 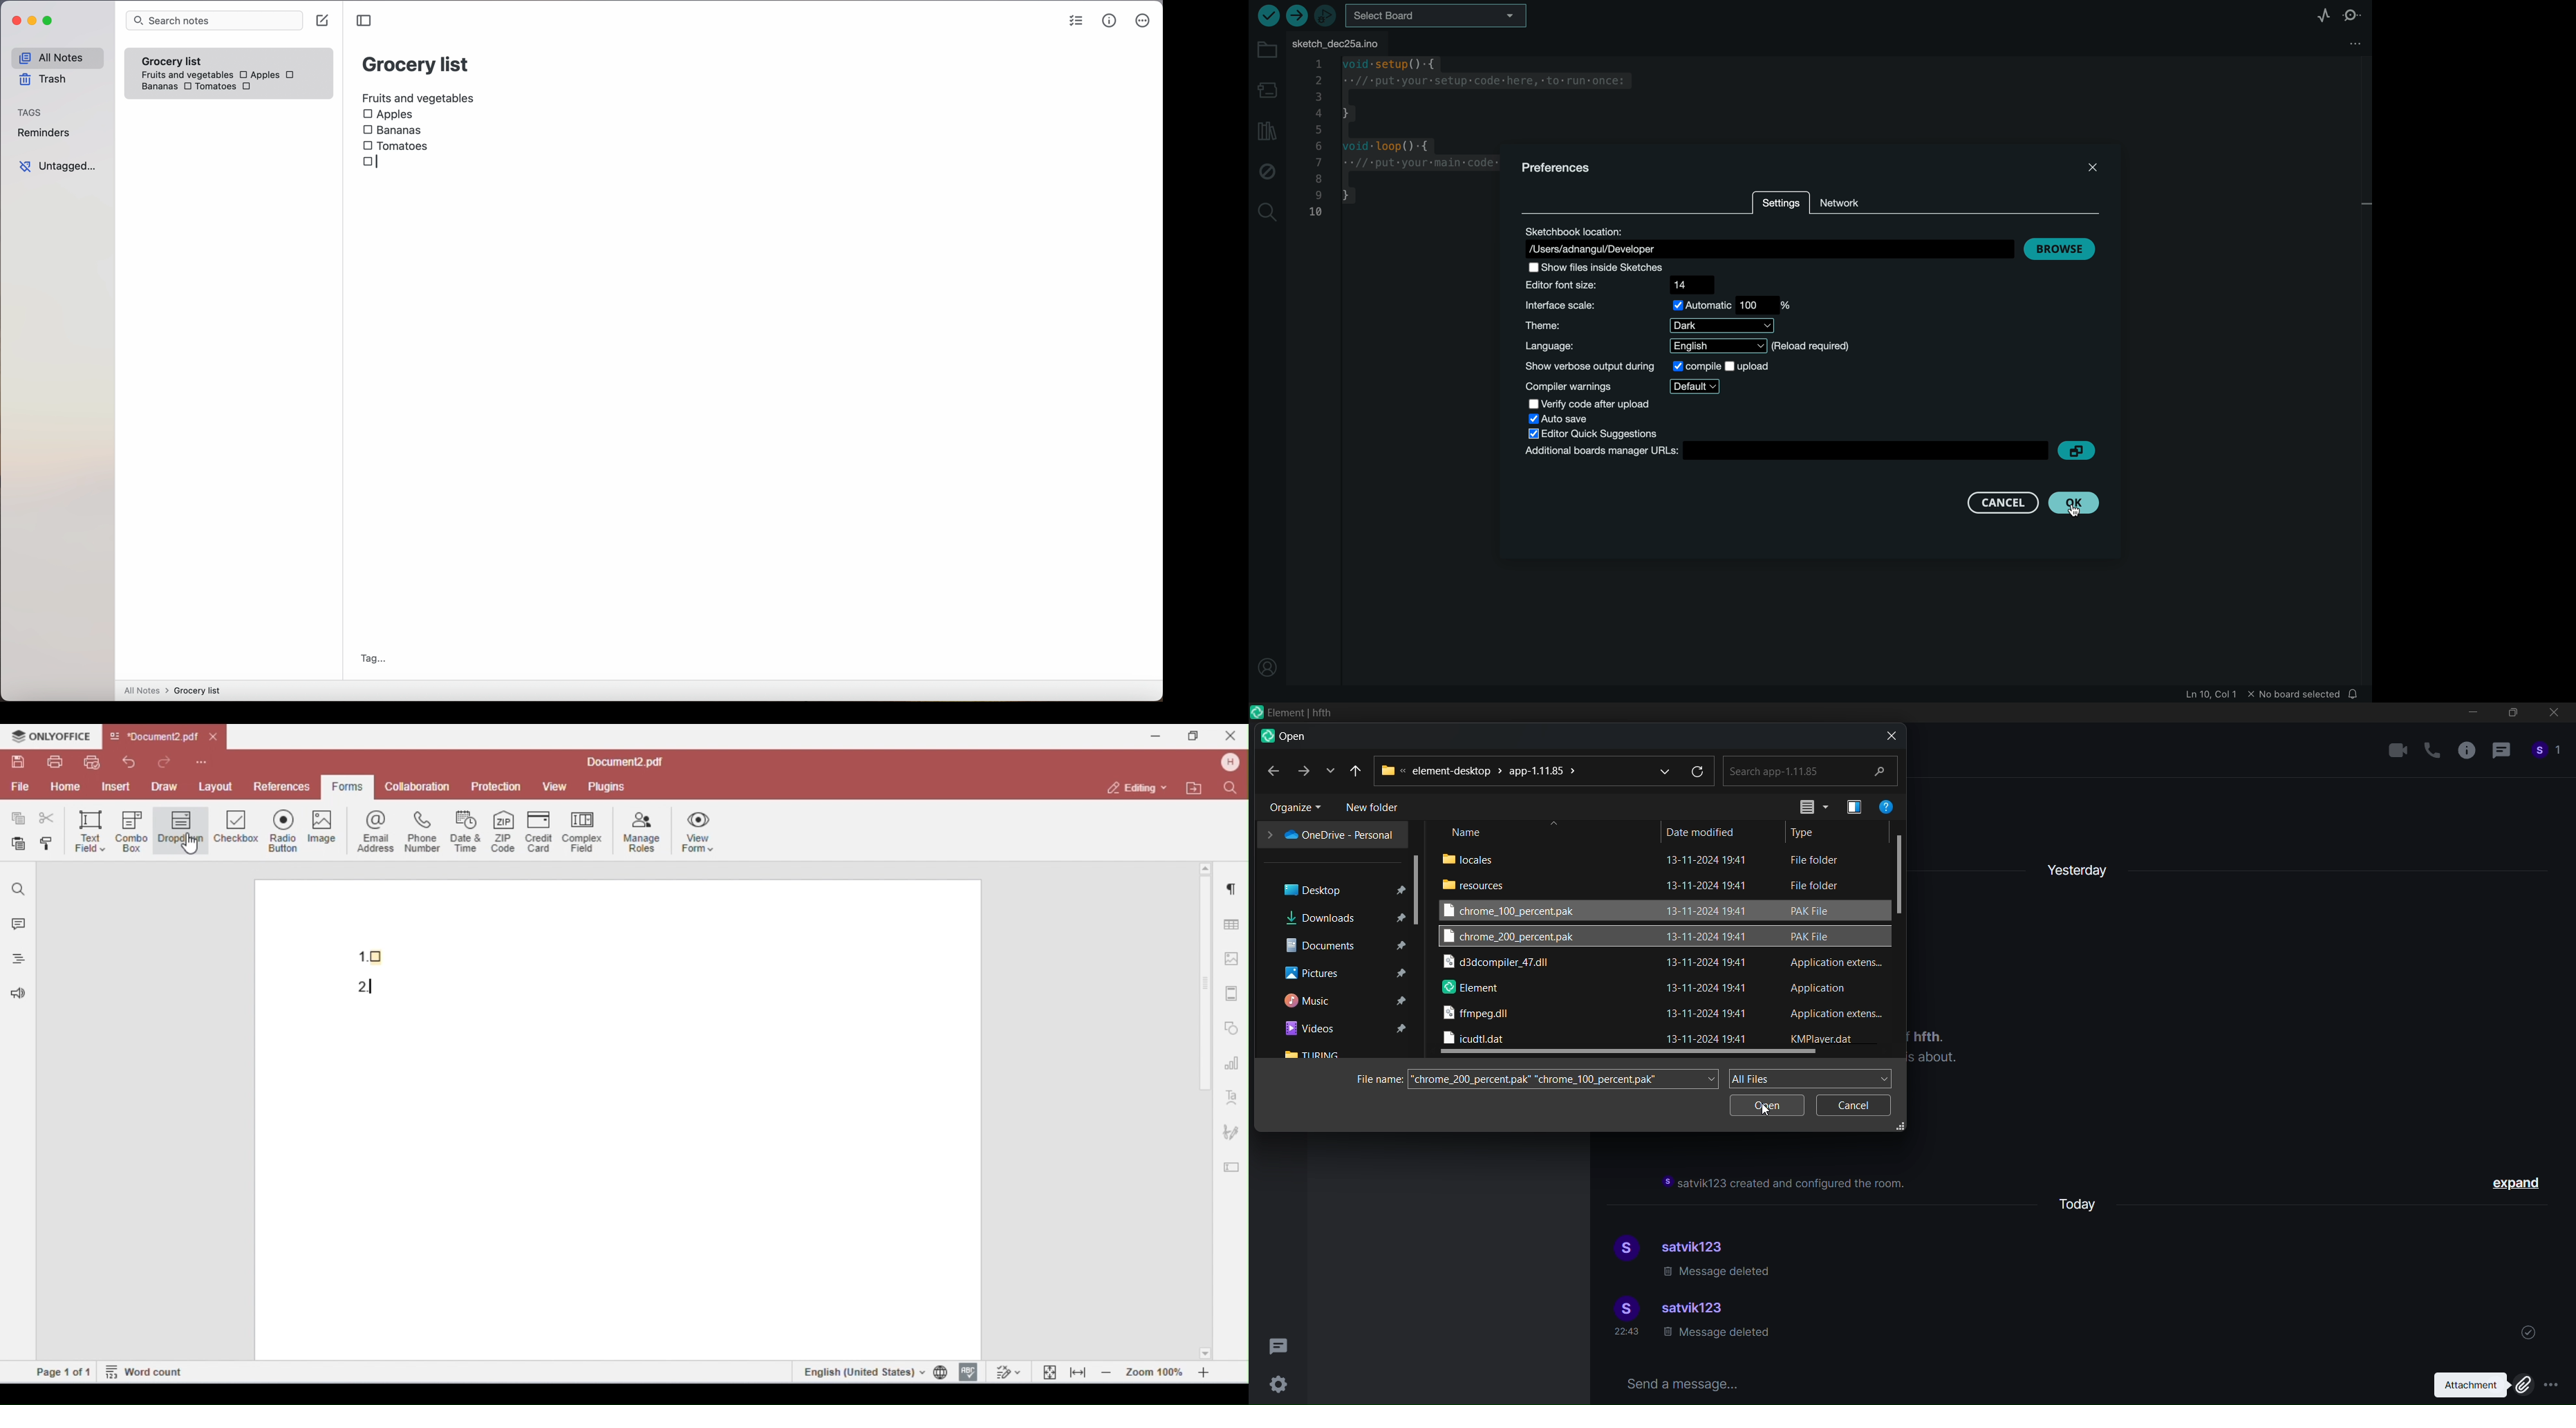 I want to click on dropdown, so click(x=1660, y=770).